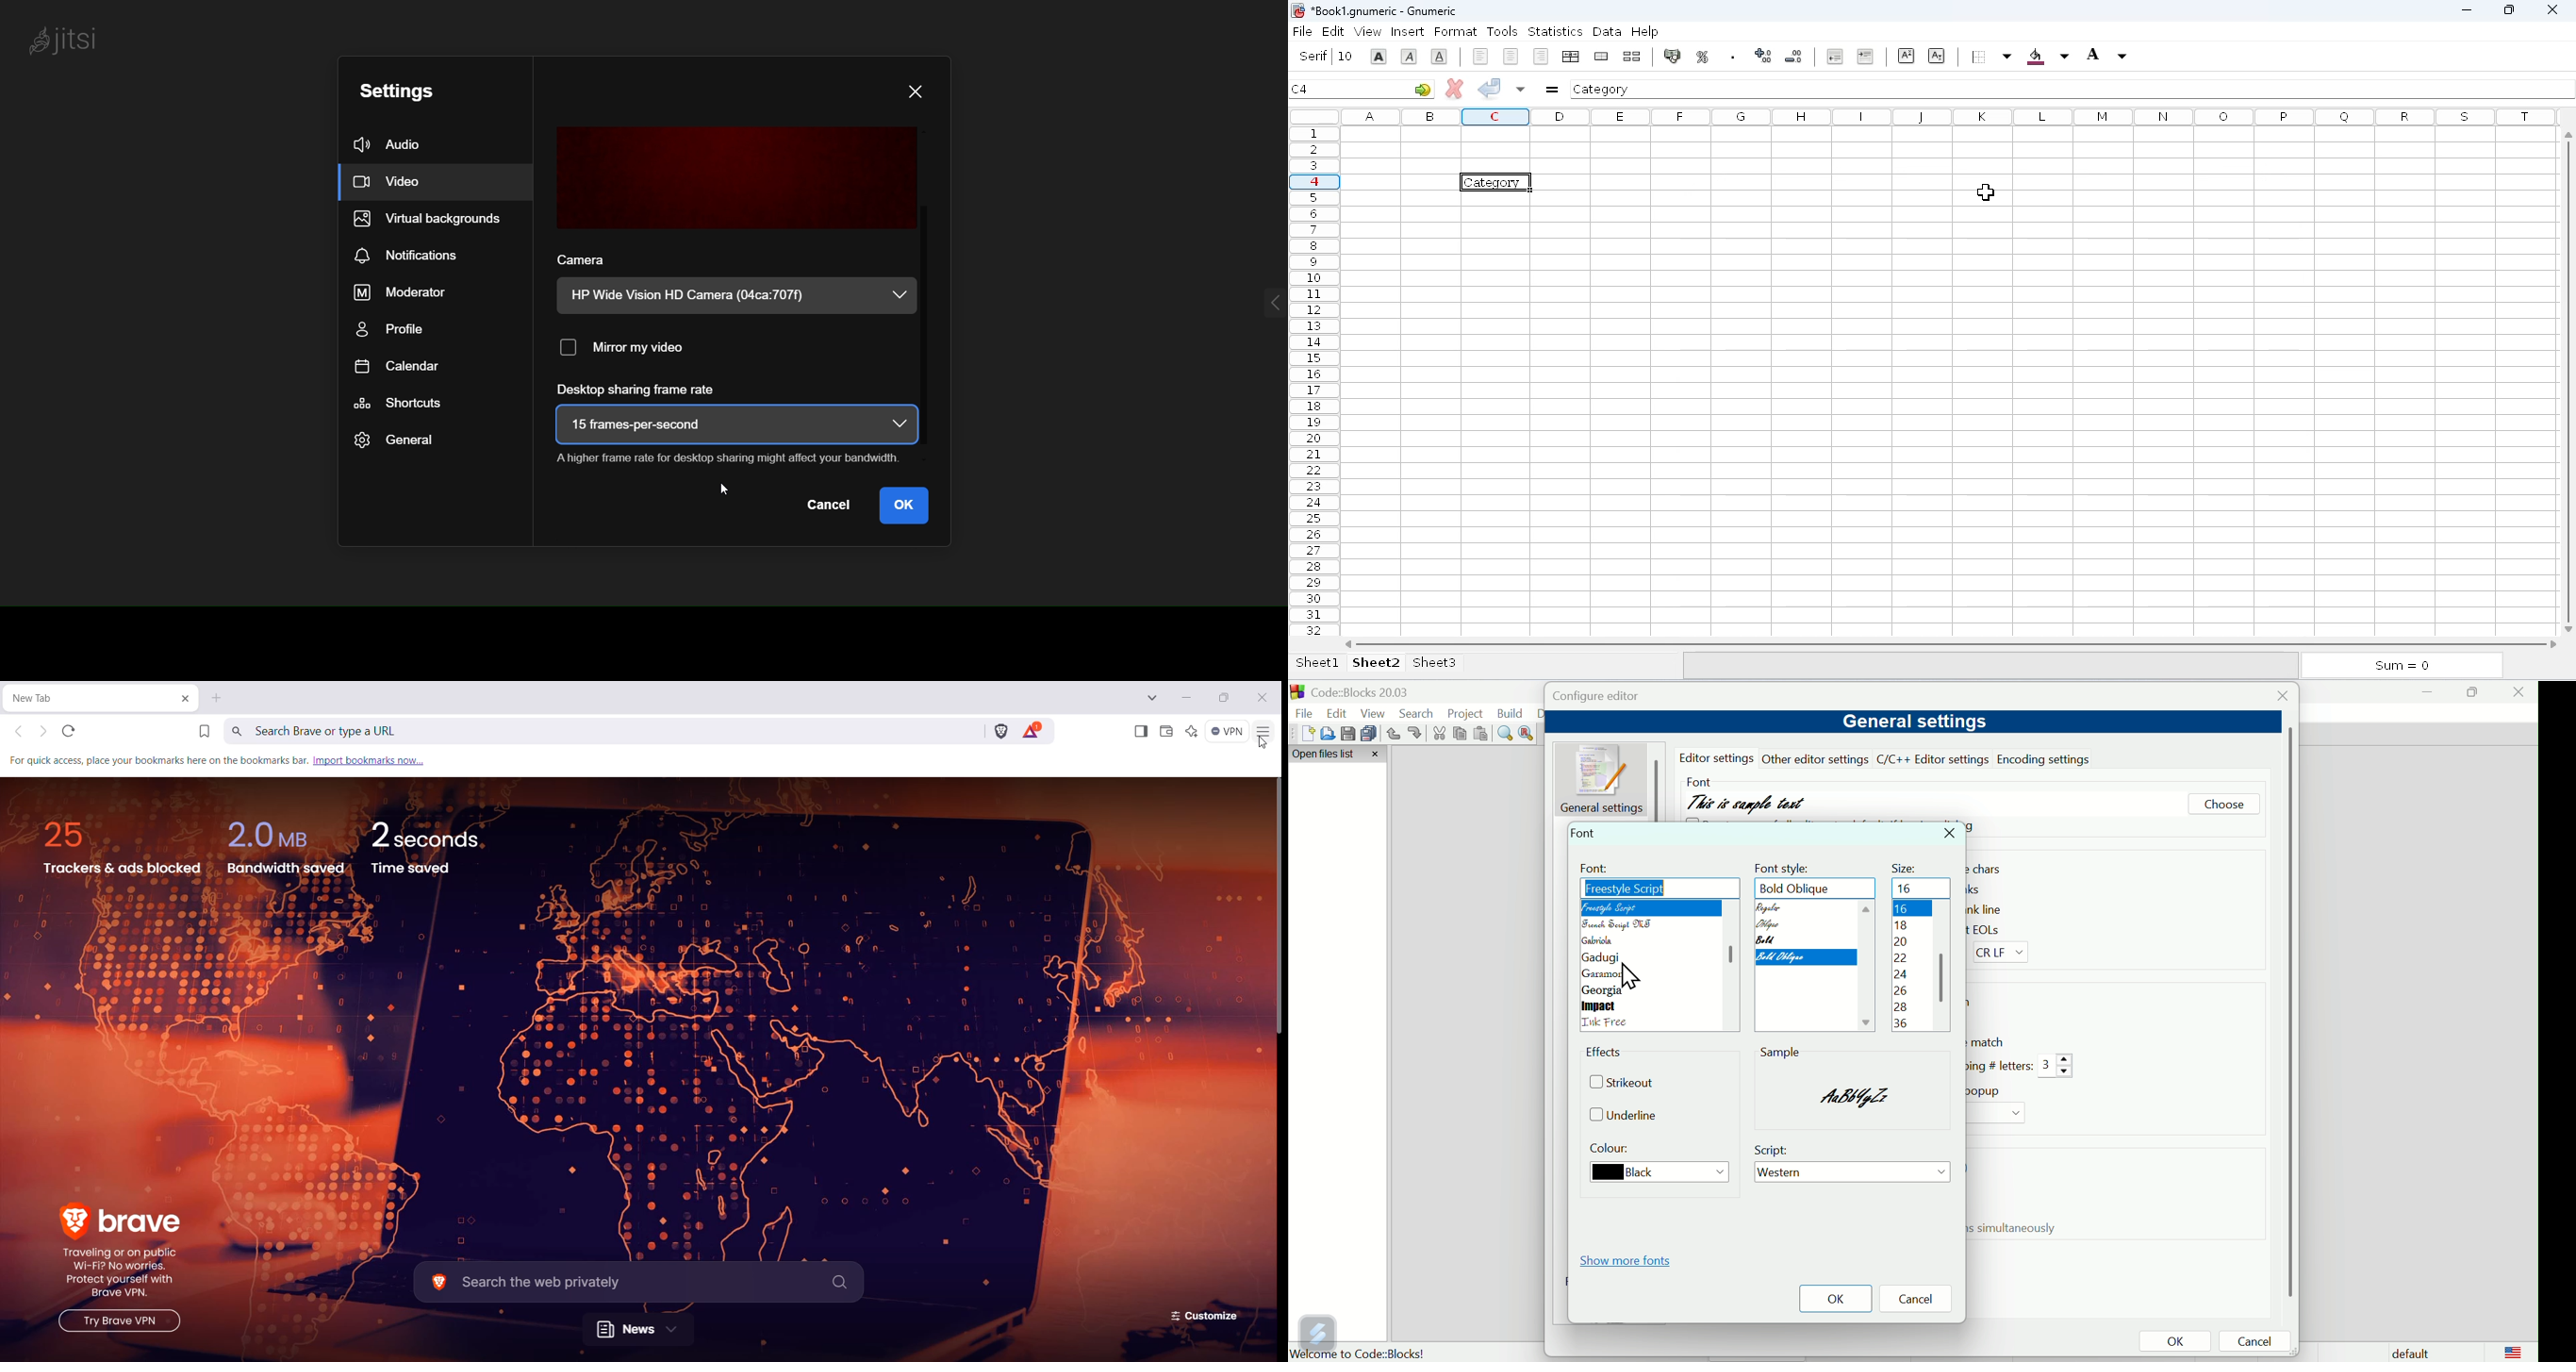  Describe the element at coordinates (1614, 906) in the screenshot. I see `Freestyle script` at that location.